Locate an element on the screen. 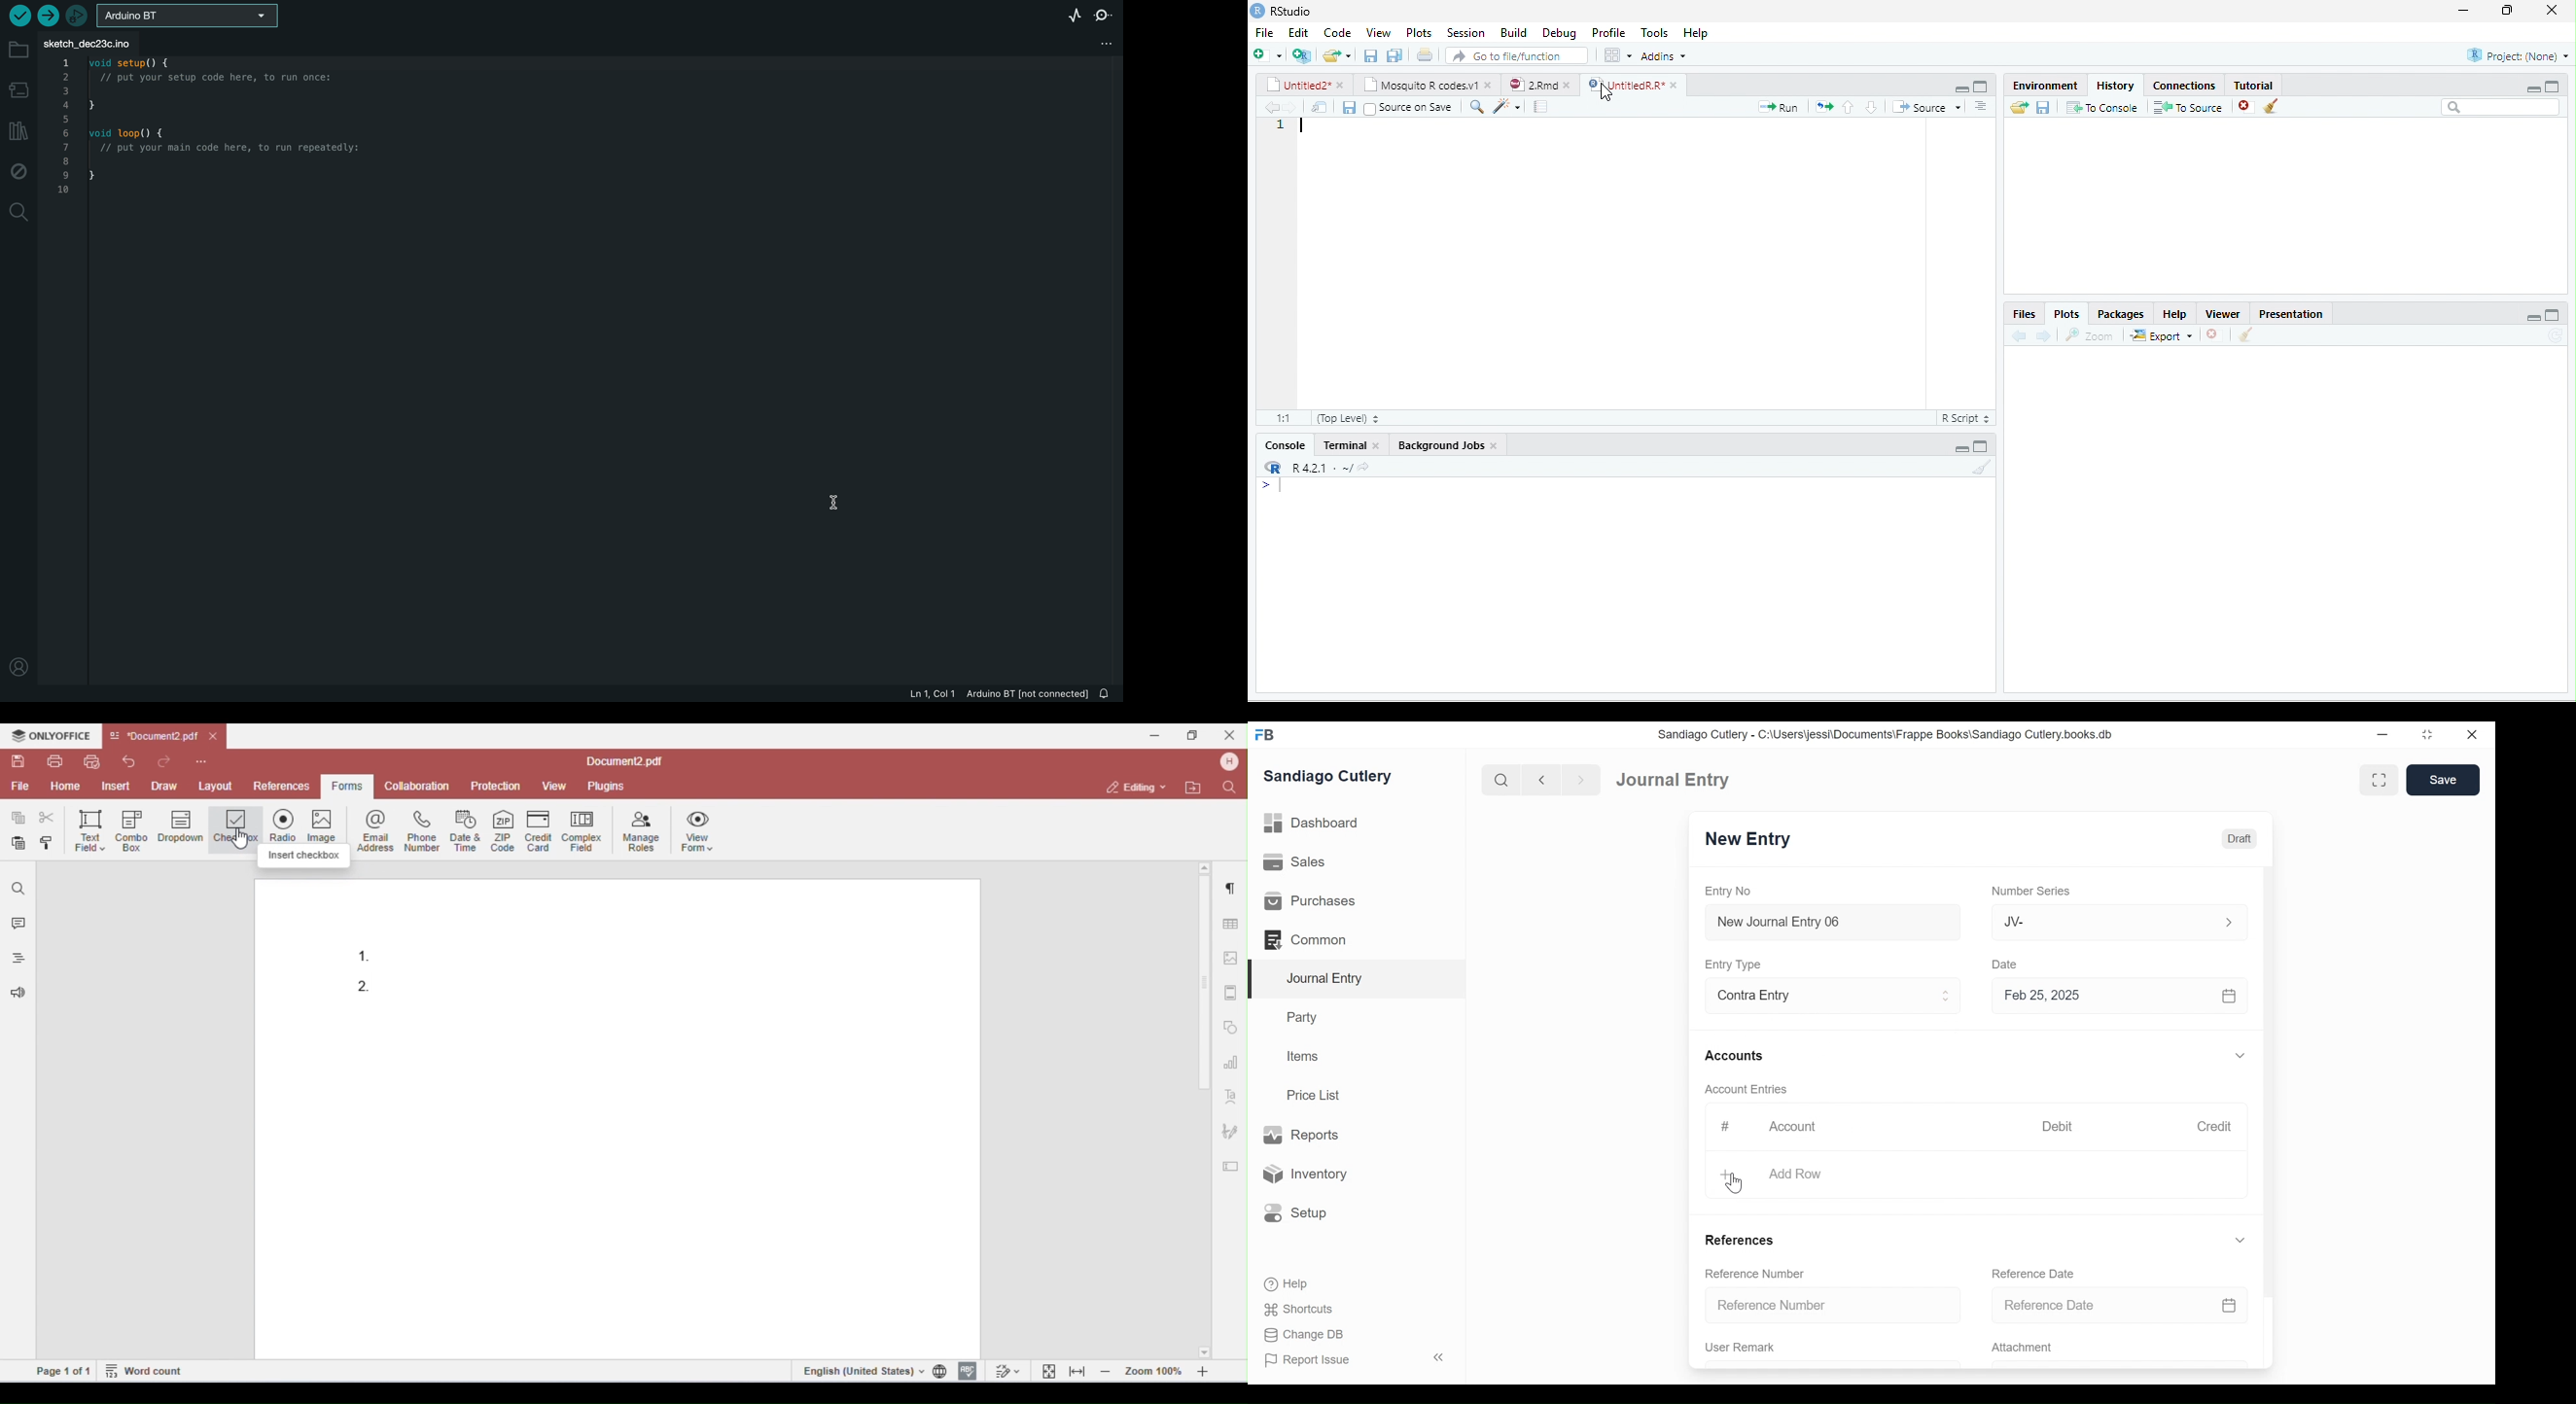 The height and width of the screenshot is (1428, 2576). export is located at coordinates (2162, 337).